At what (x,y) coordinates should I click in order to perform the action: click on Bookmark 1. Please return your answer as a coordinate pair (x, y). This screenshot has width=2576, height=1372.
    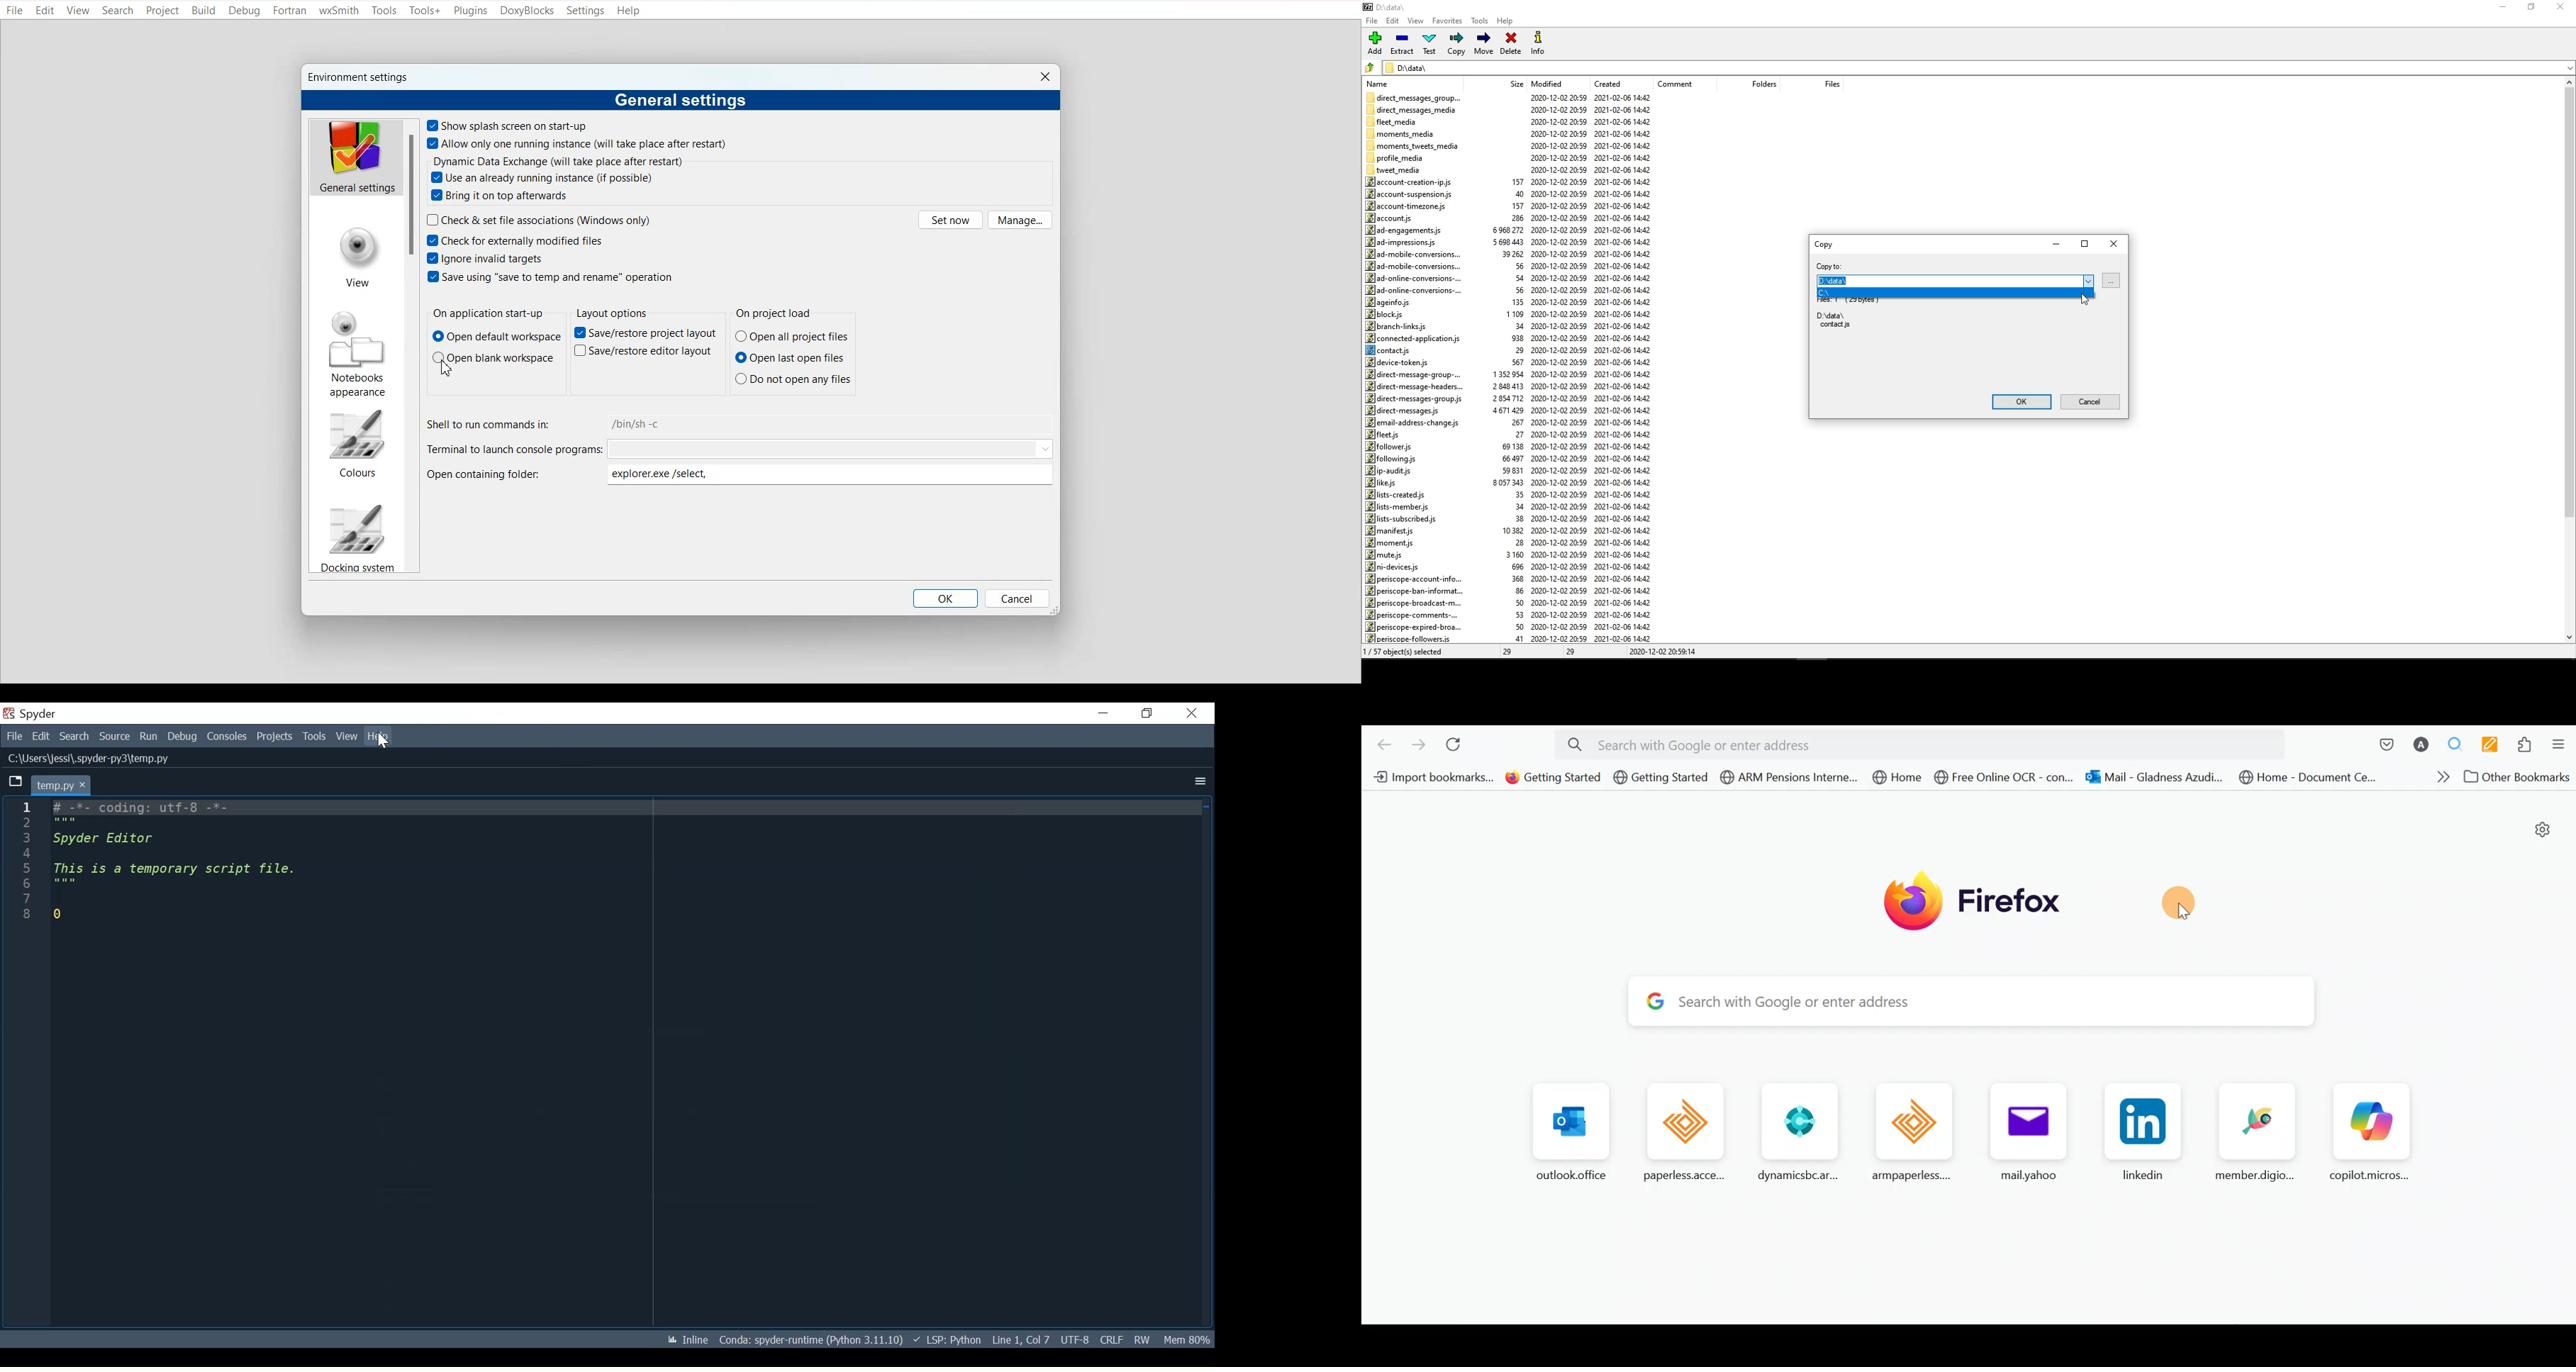
    Looking at the image, I should click on (1433, 778).